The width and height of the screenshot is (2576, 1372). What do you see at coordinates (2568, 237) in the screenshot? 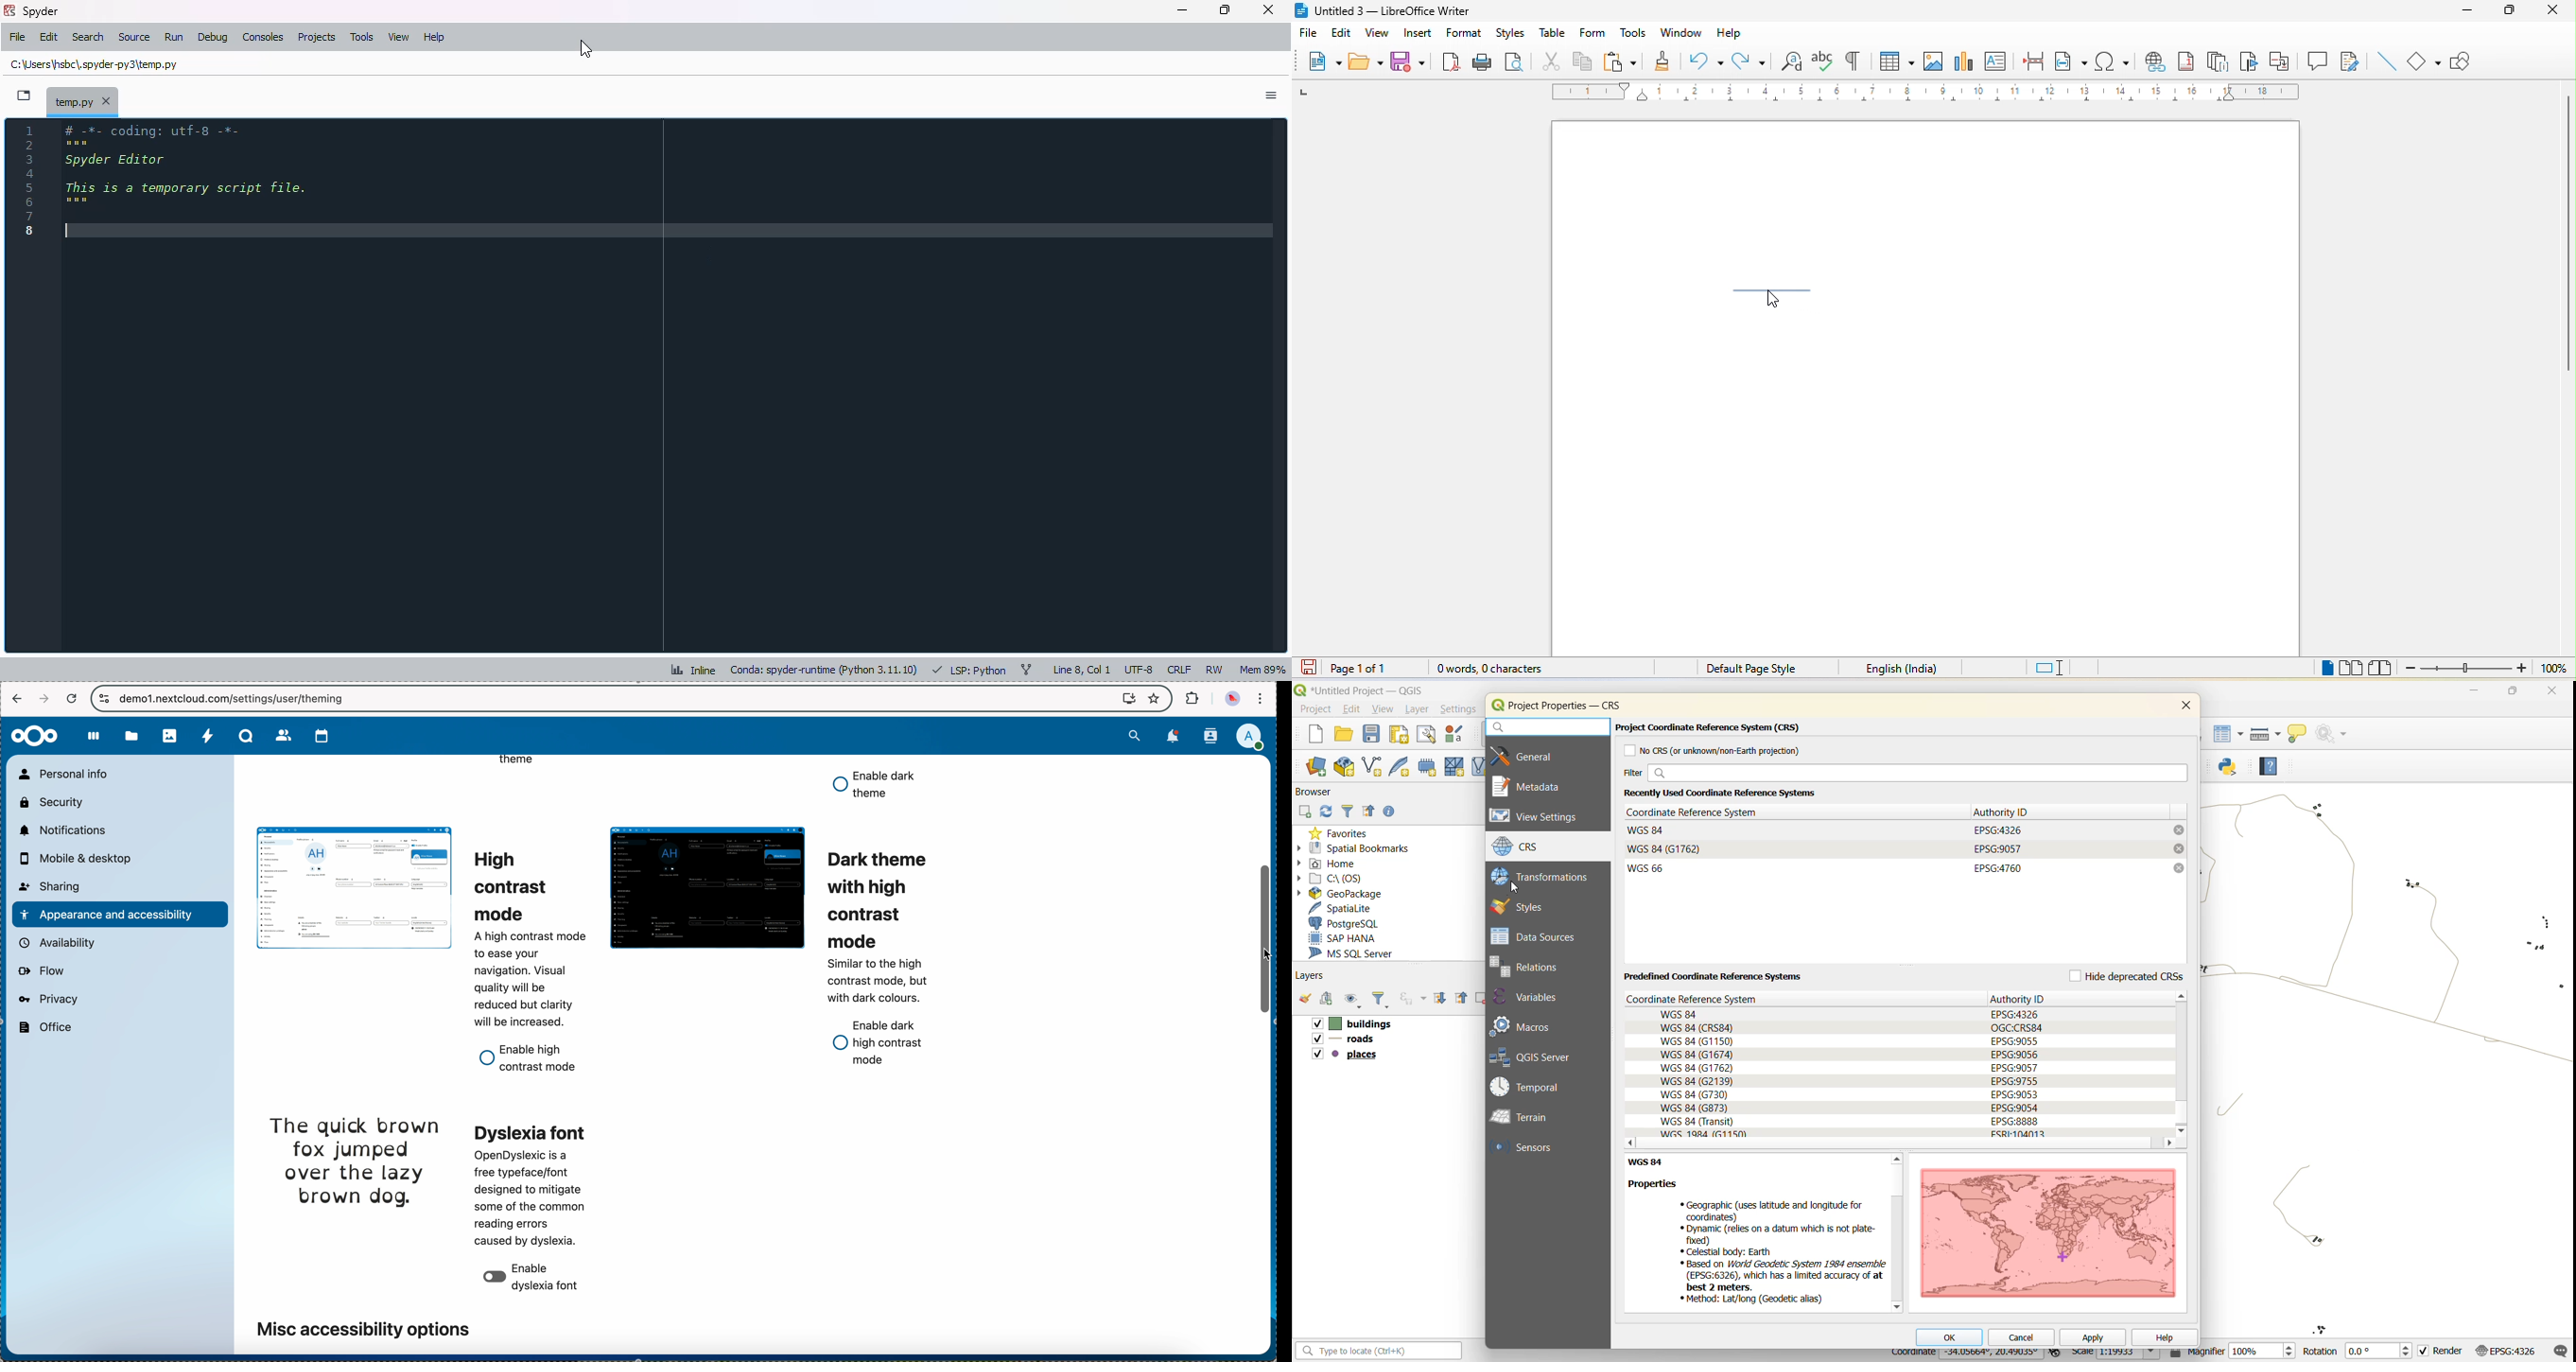
I see `vertical scroll bar` at bounding box center [2568, 237].